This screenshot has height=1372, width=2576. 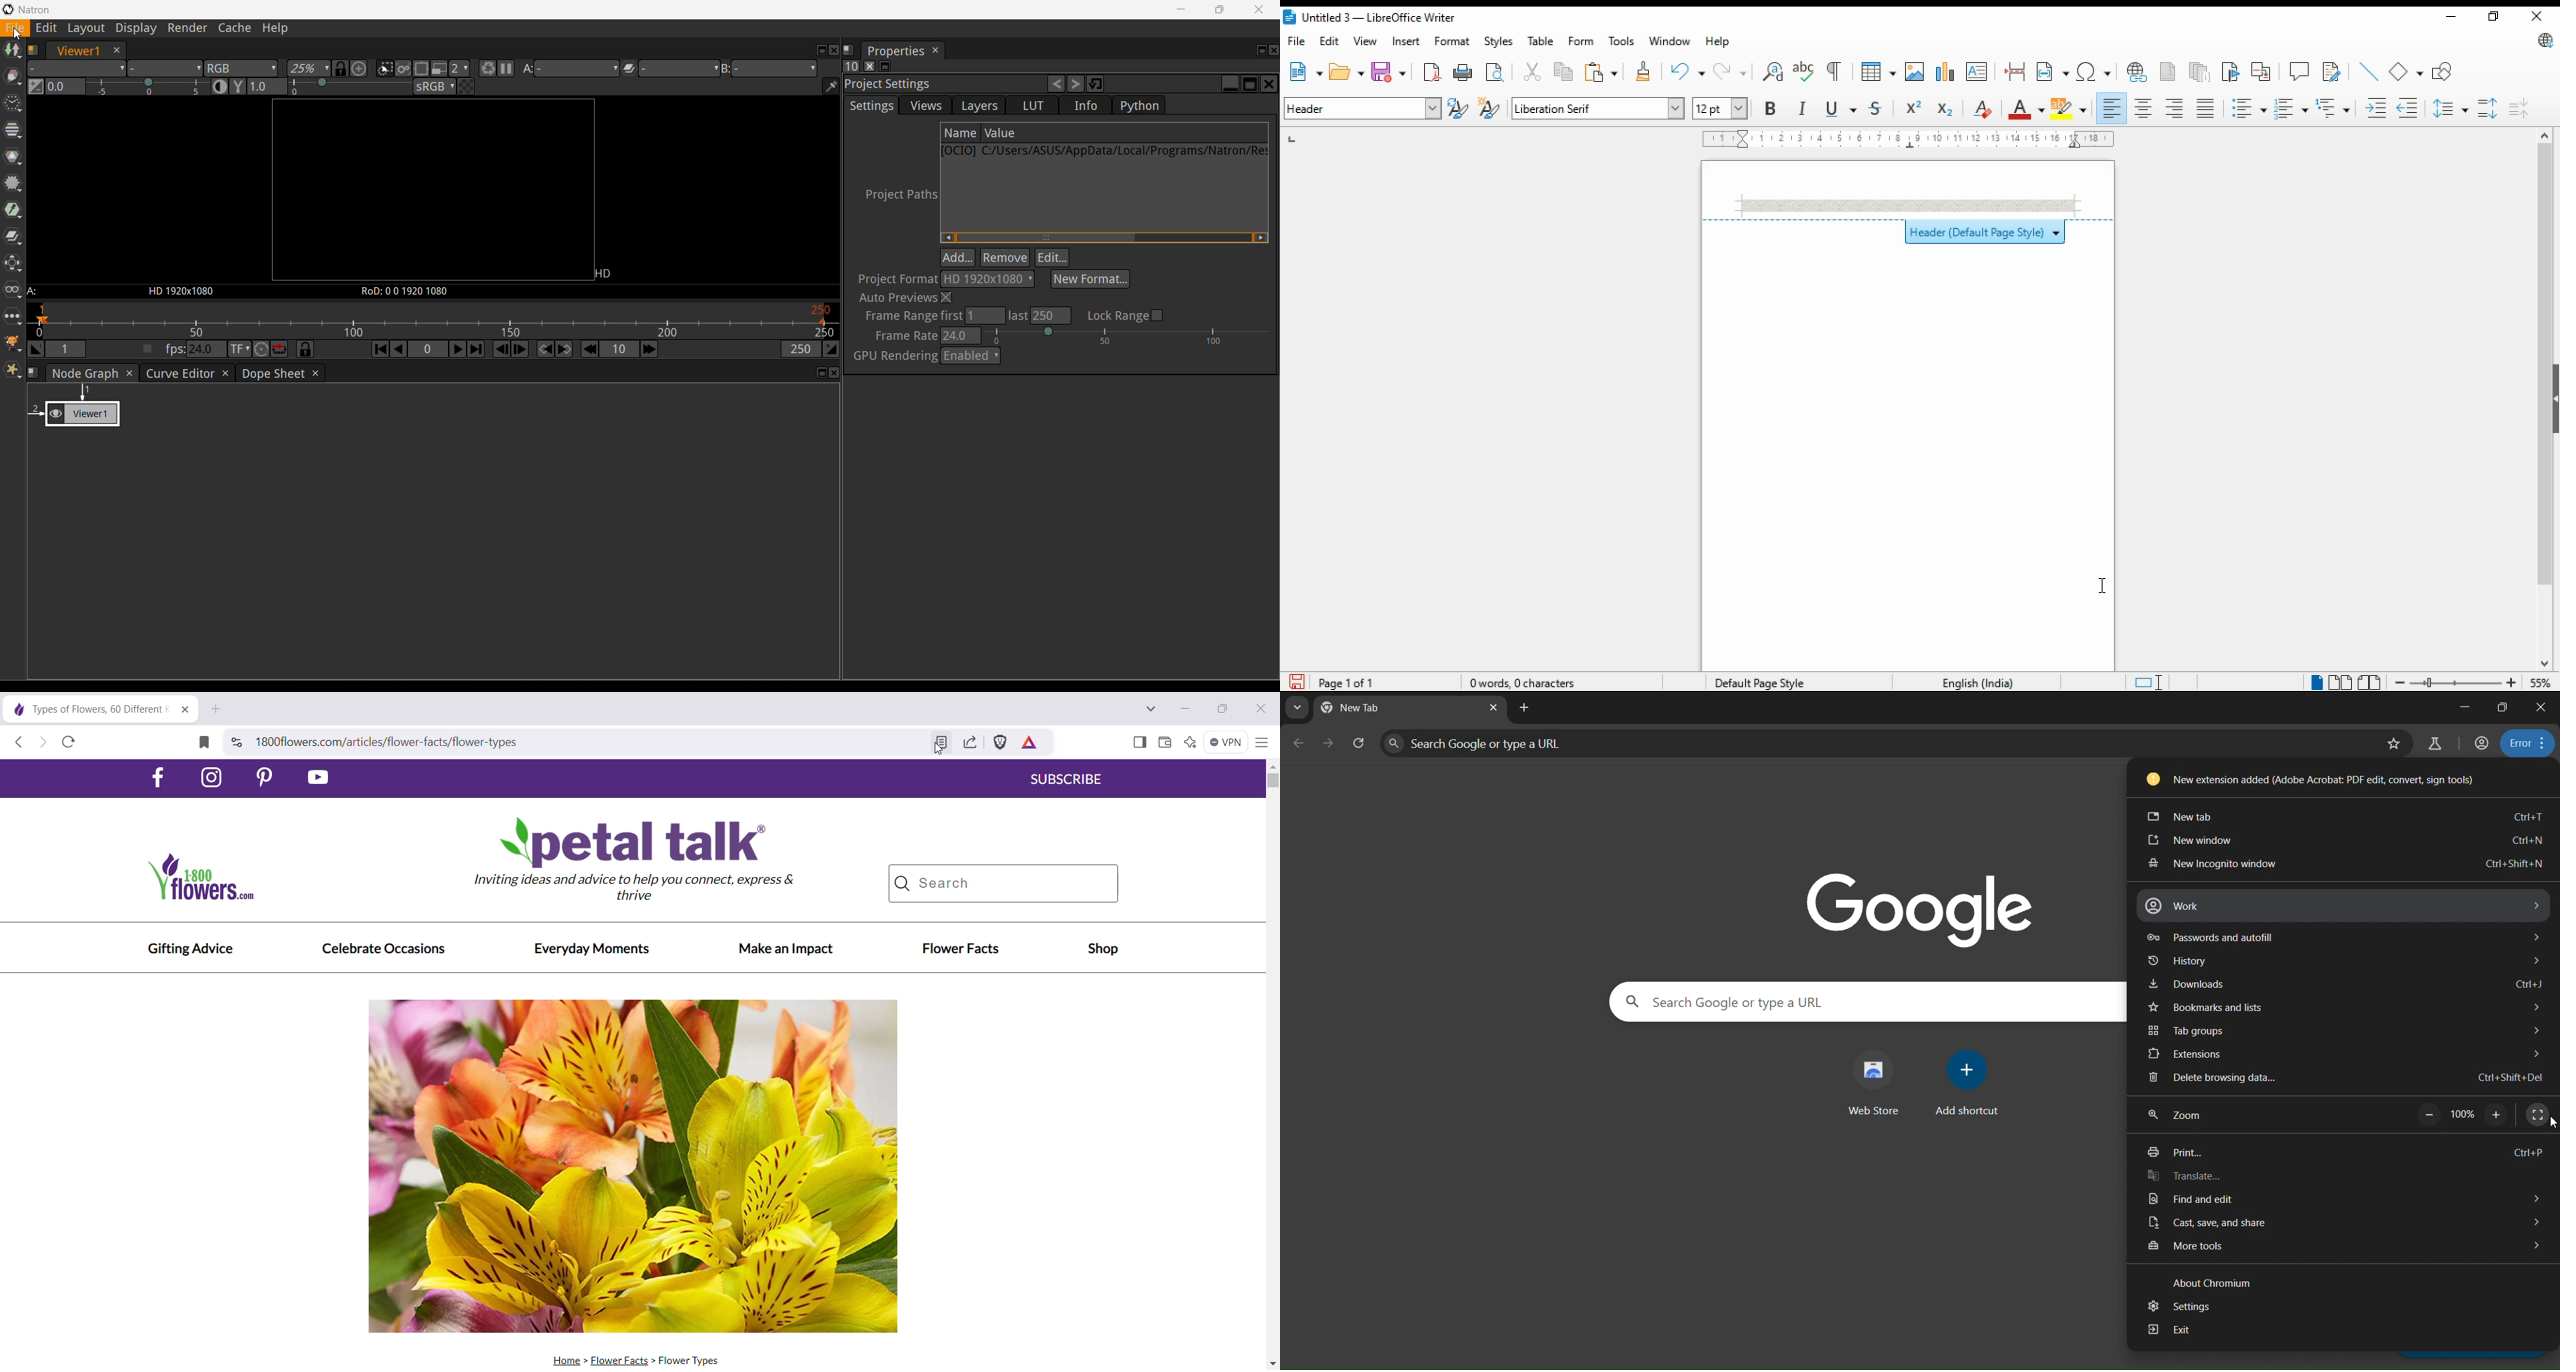 I want to click on zoom in/zoom out slider, so click(x=2453, y=682).